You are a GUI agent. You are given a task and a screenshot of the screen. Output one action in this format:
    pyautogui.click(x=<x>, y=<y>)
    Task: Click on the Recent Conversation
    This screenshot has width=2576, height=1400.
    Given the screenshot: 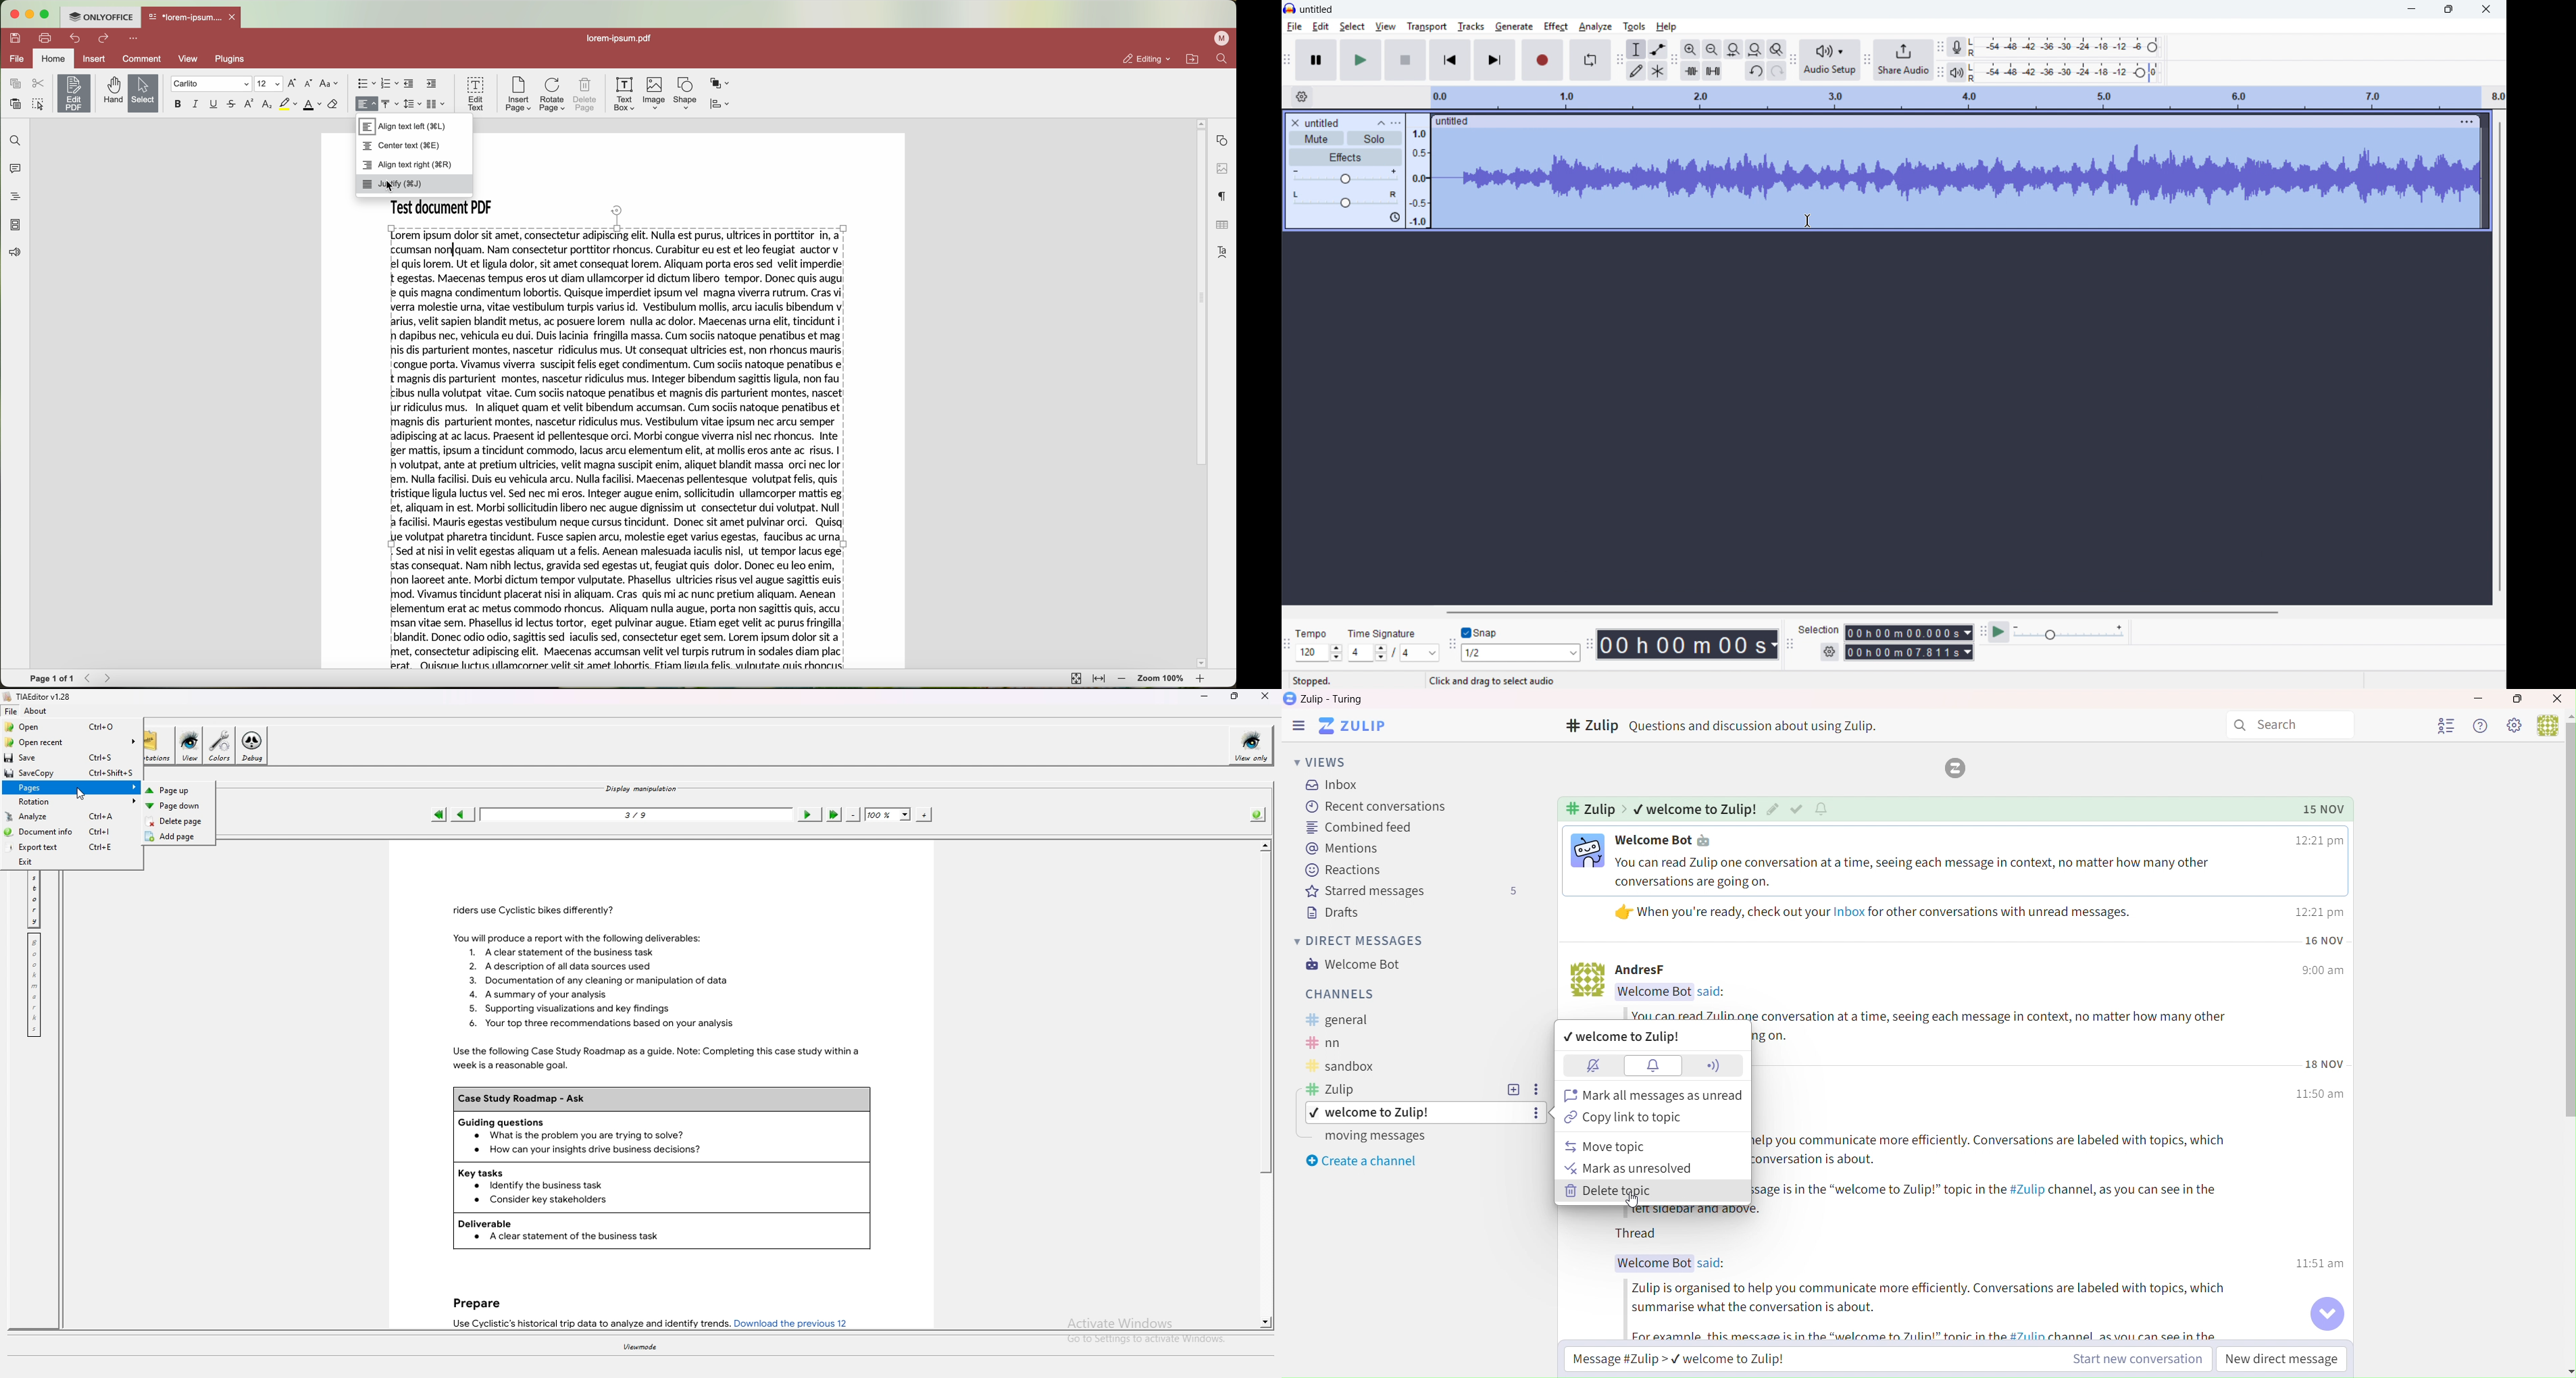 What is the action you would take?
    pyautogui.click(x=1371, y=807)
    